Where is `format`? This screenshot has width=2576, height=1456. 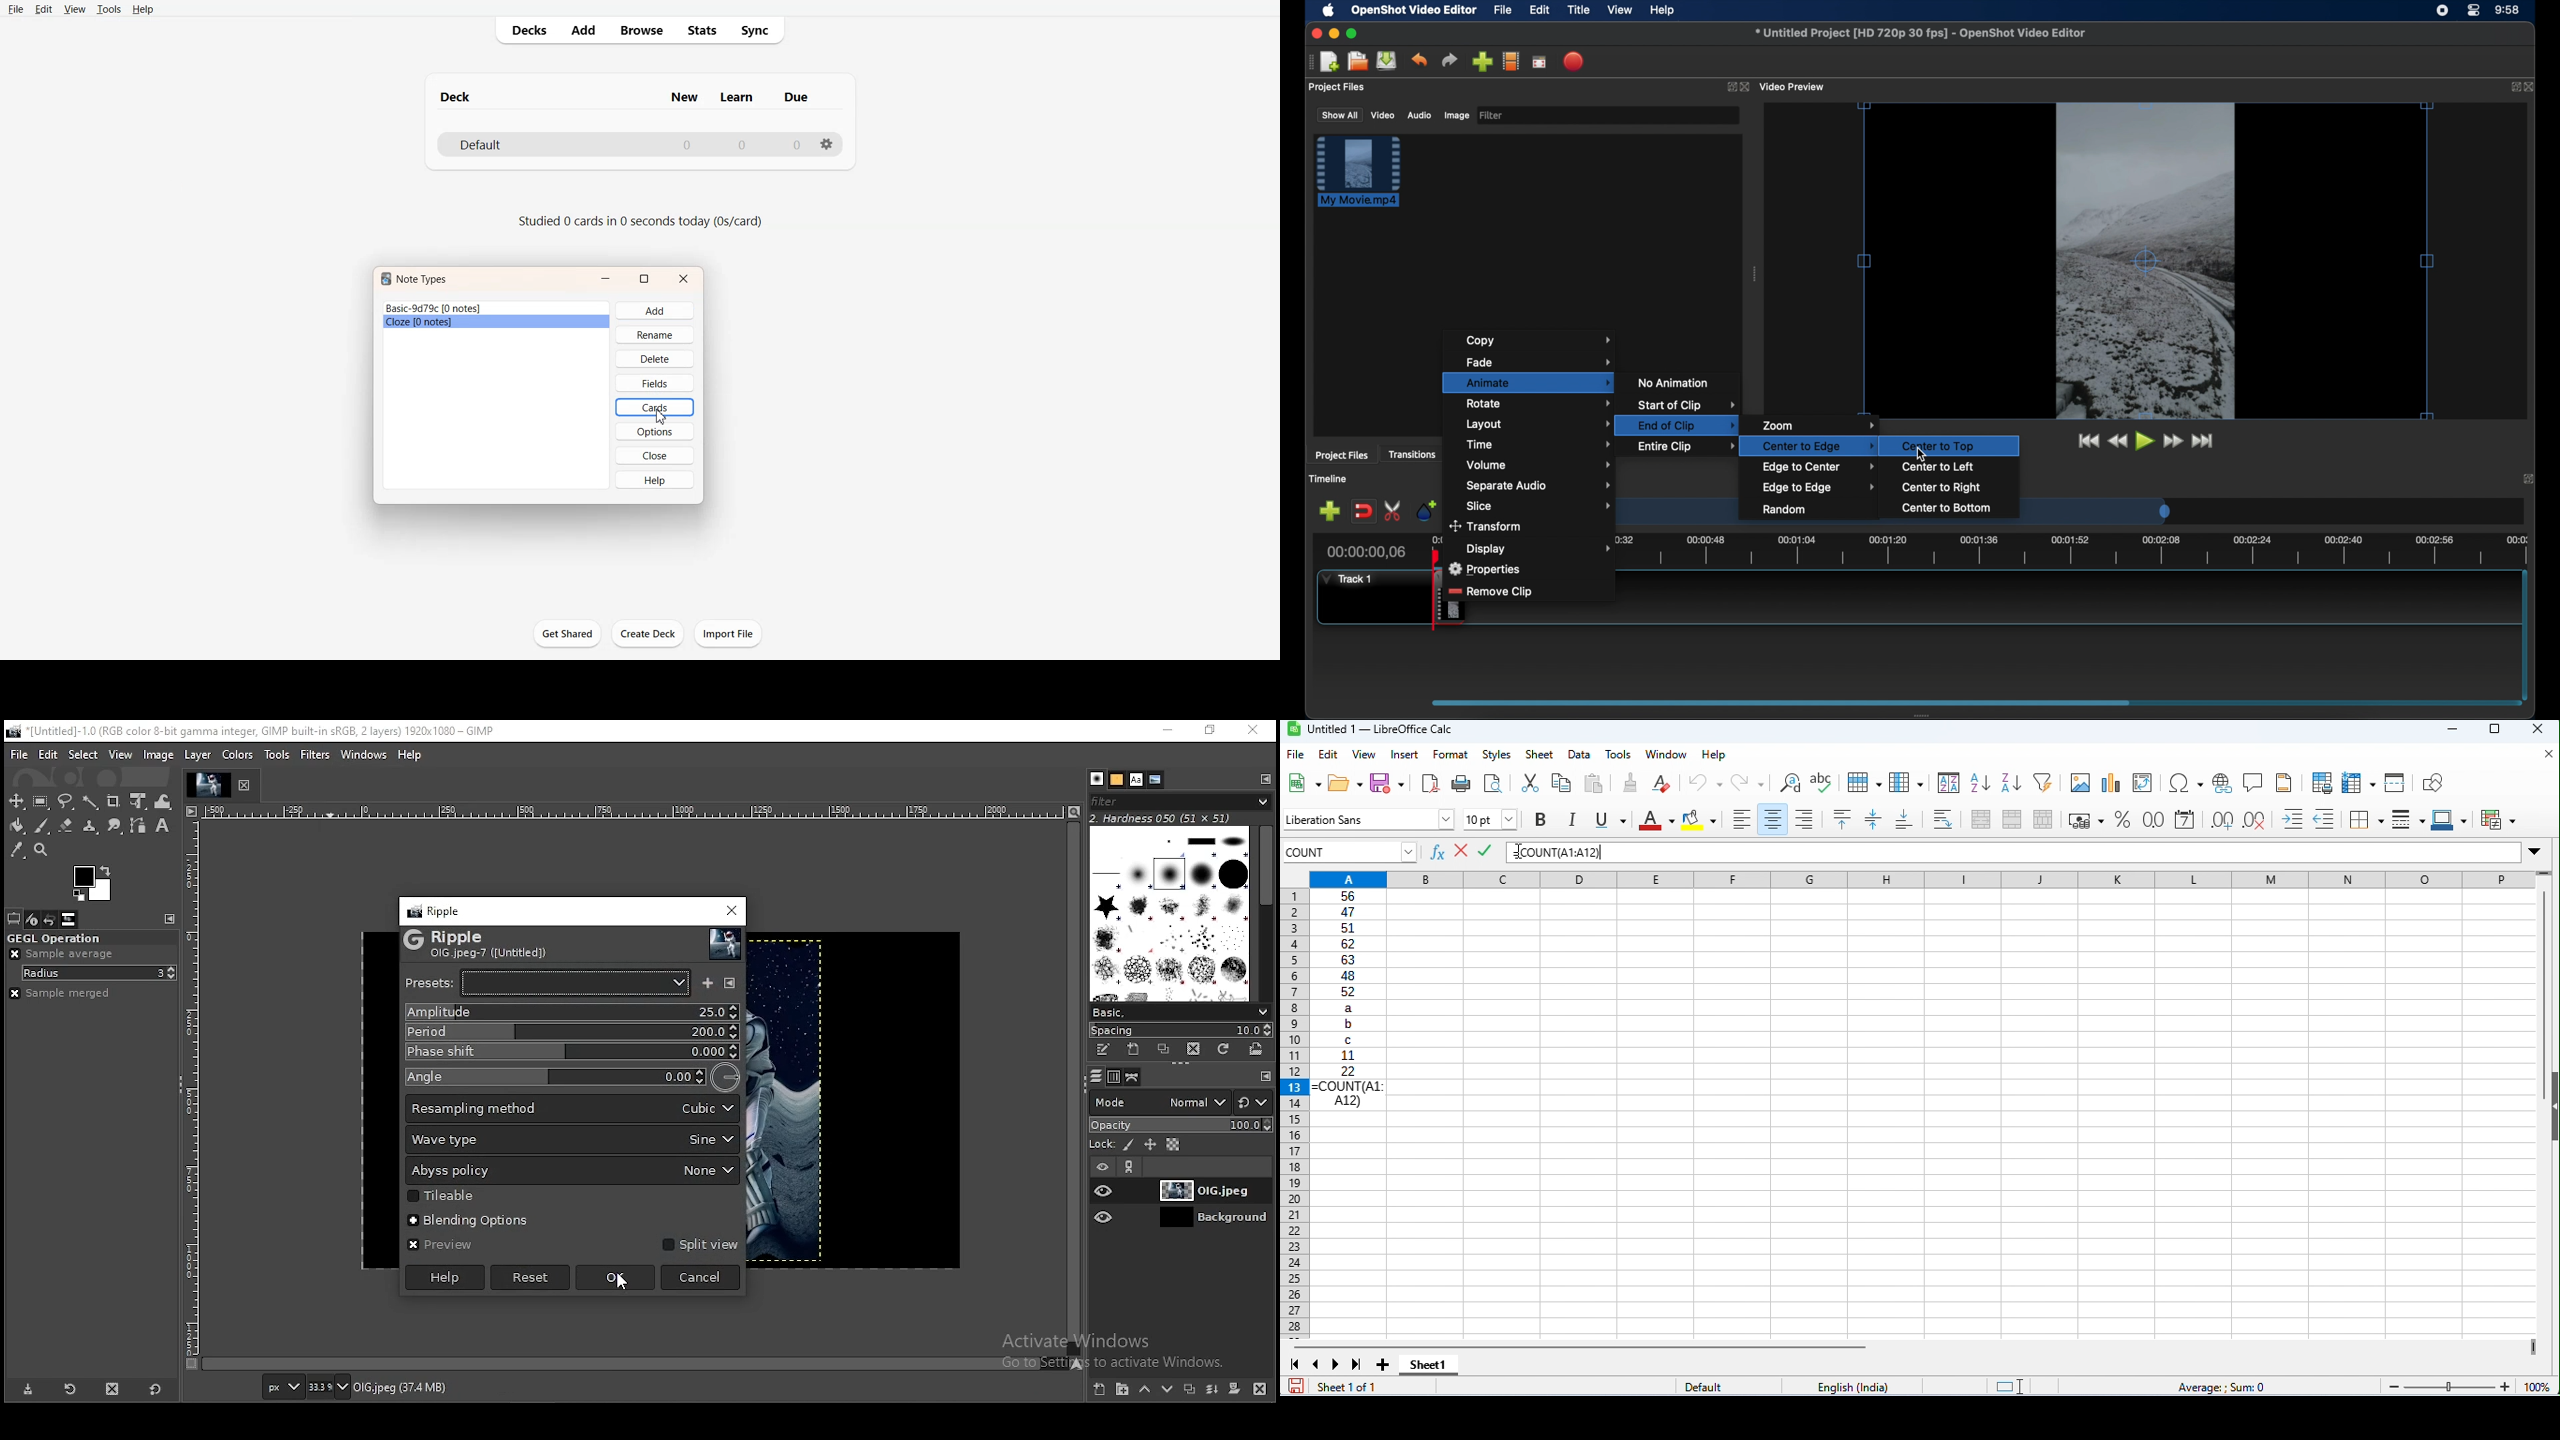
format is located at coordinates (1451, 755).